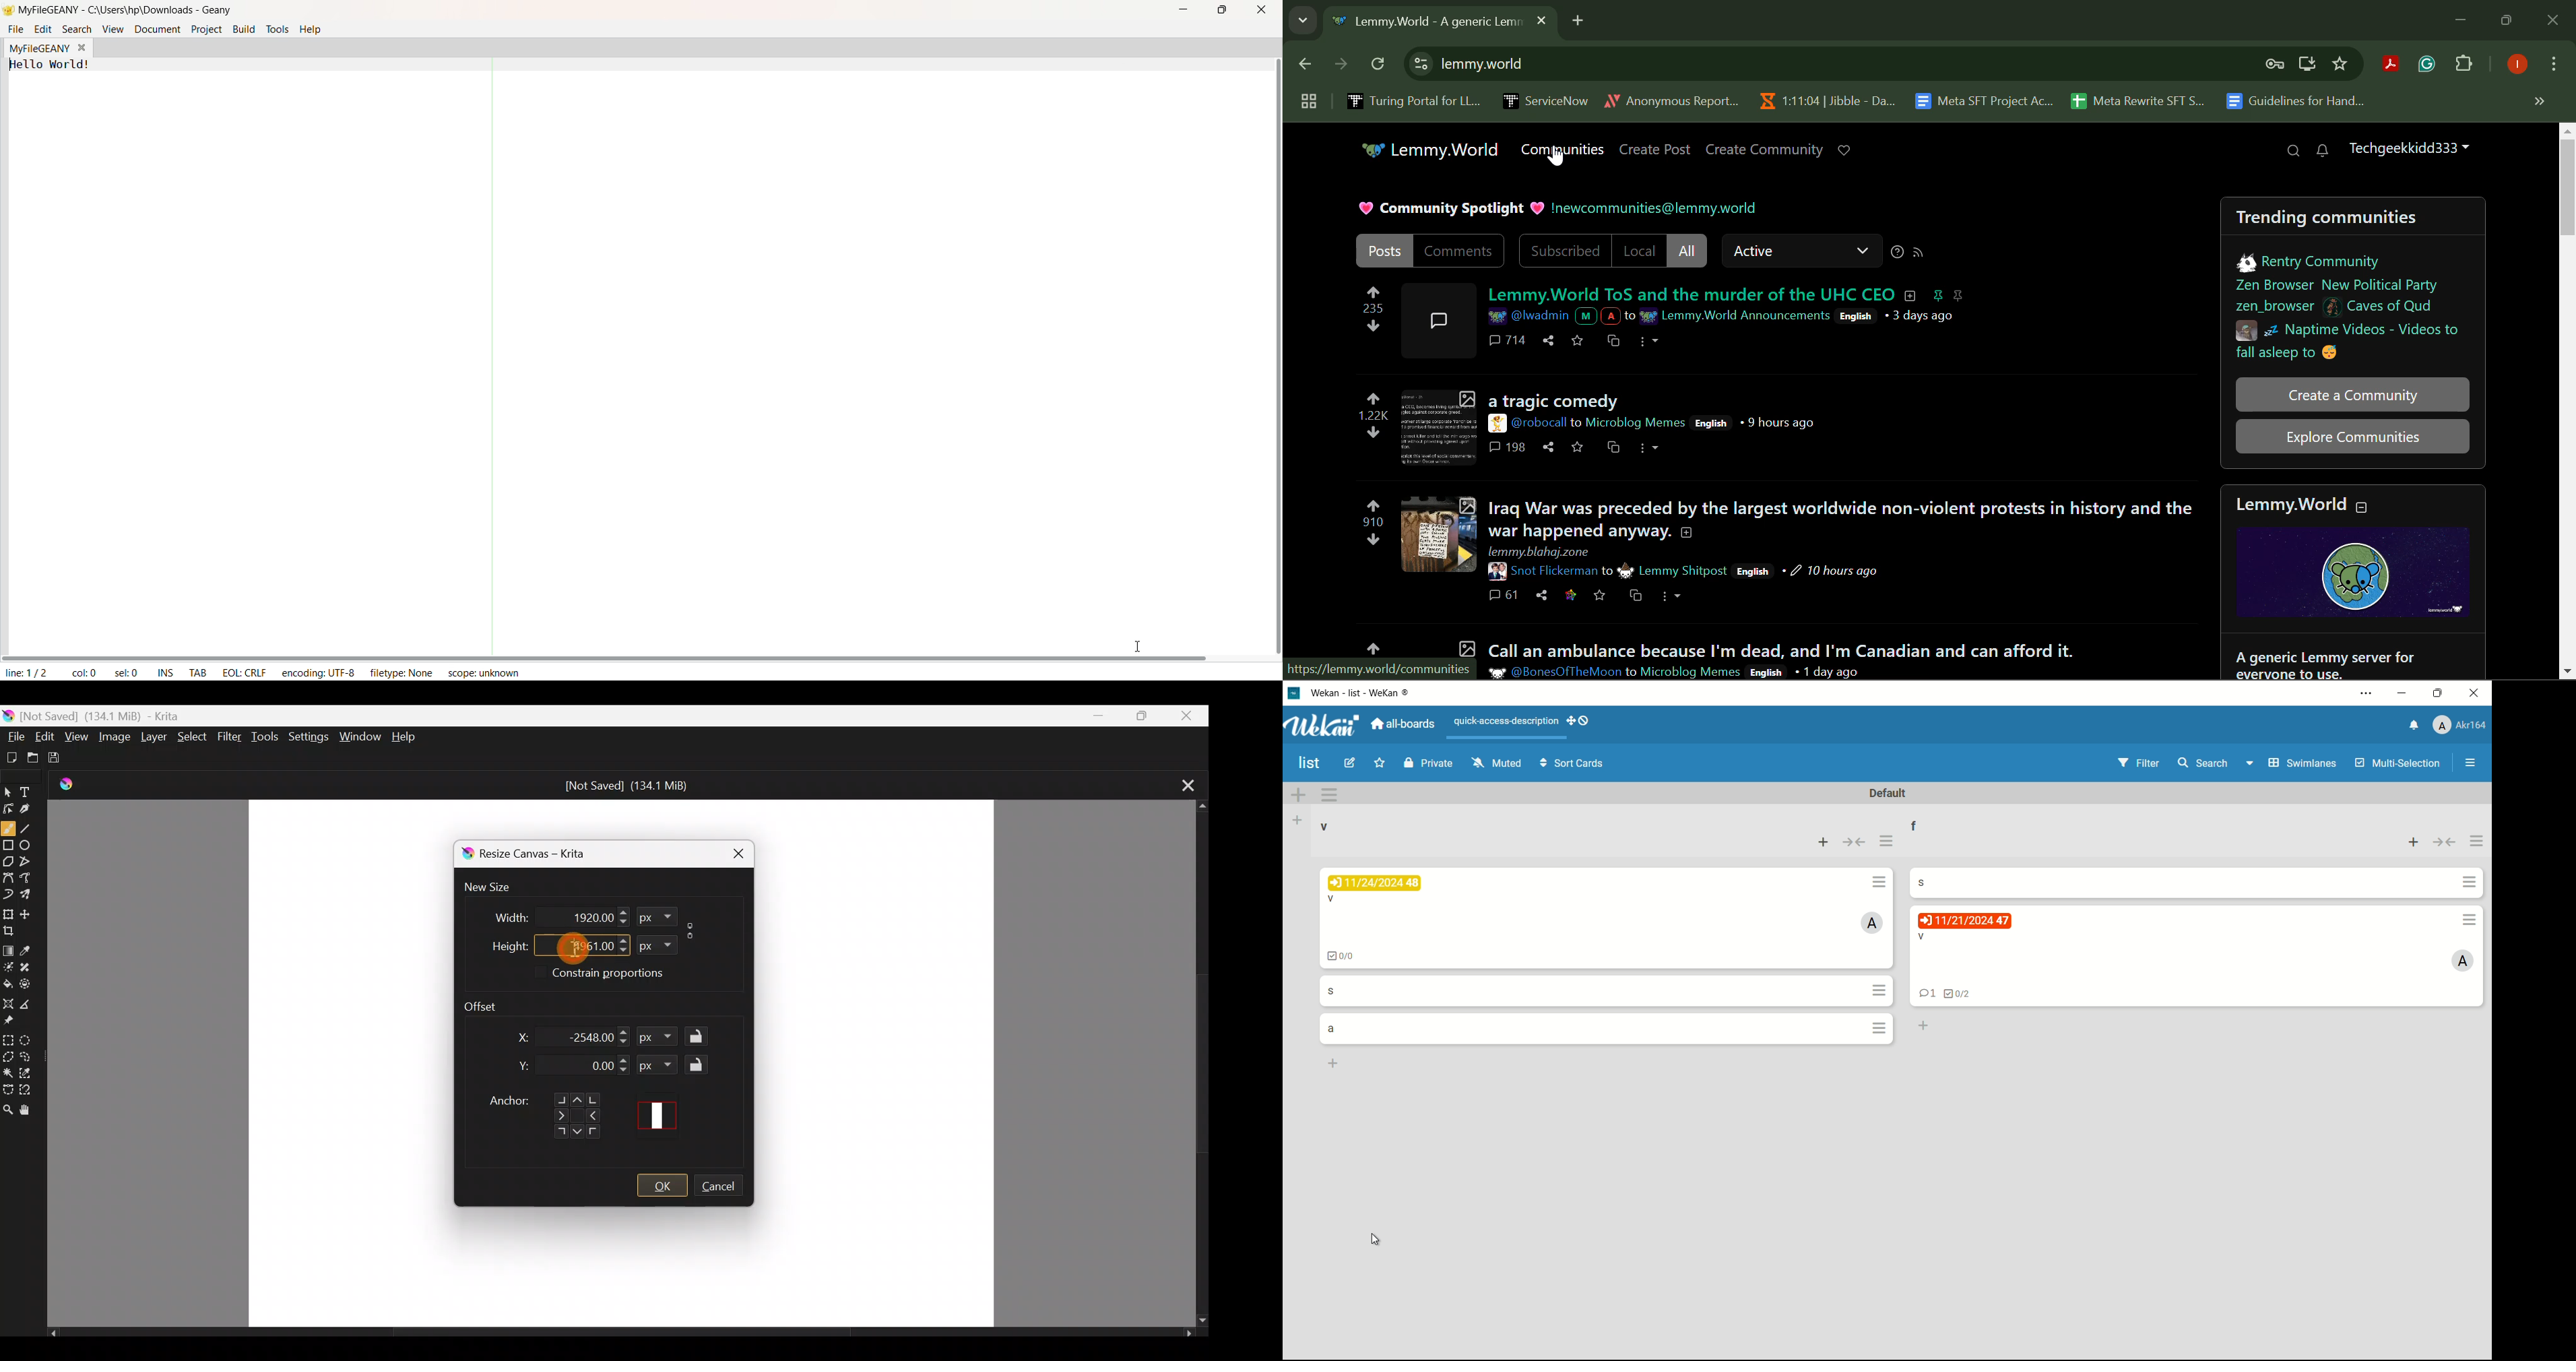 Image resolution: width=2576 pixels, height=1372 pixels. Describe the element at coordinates (29, 876) in the screenshot. I see `Freehand path tool` at that location.